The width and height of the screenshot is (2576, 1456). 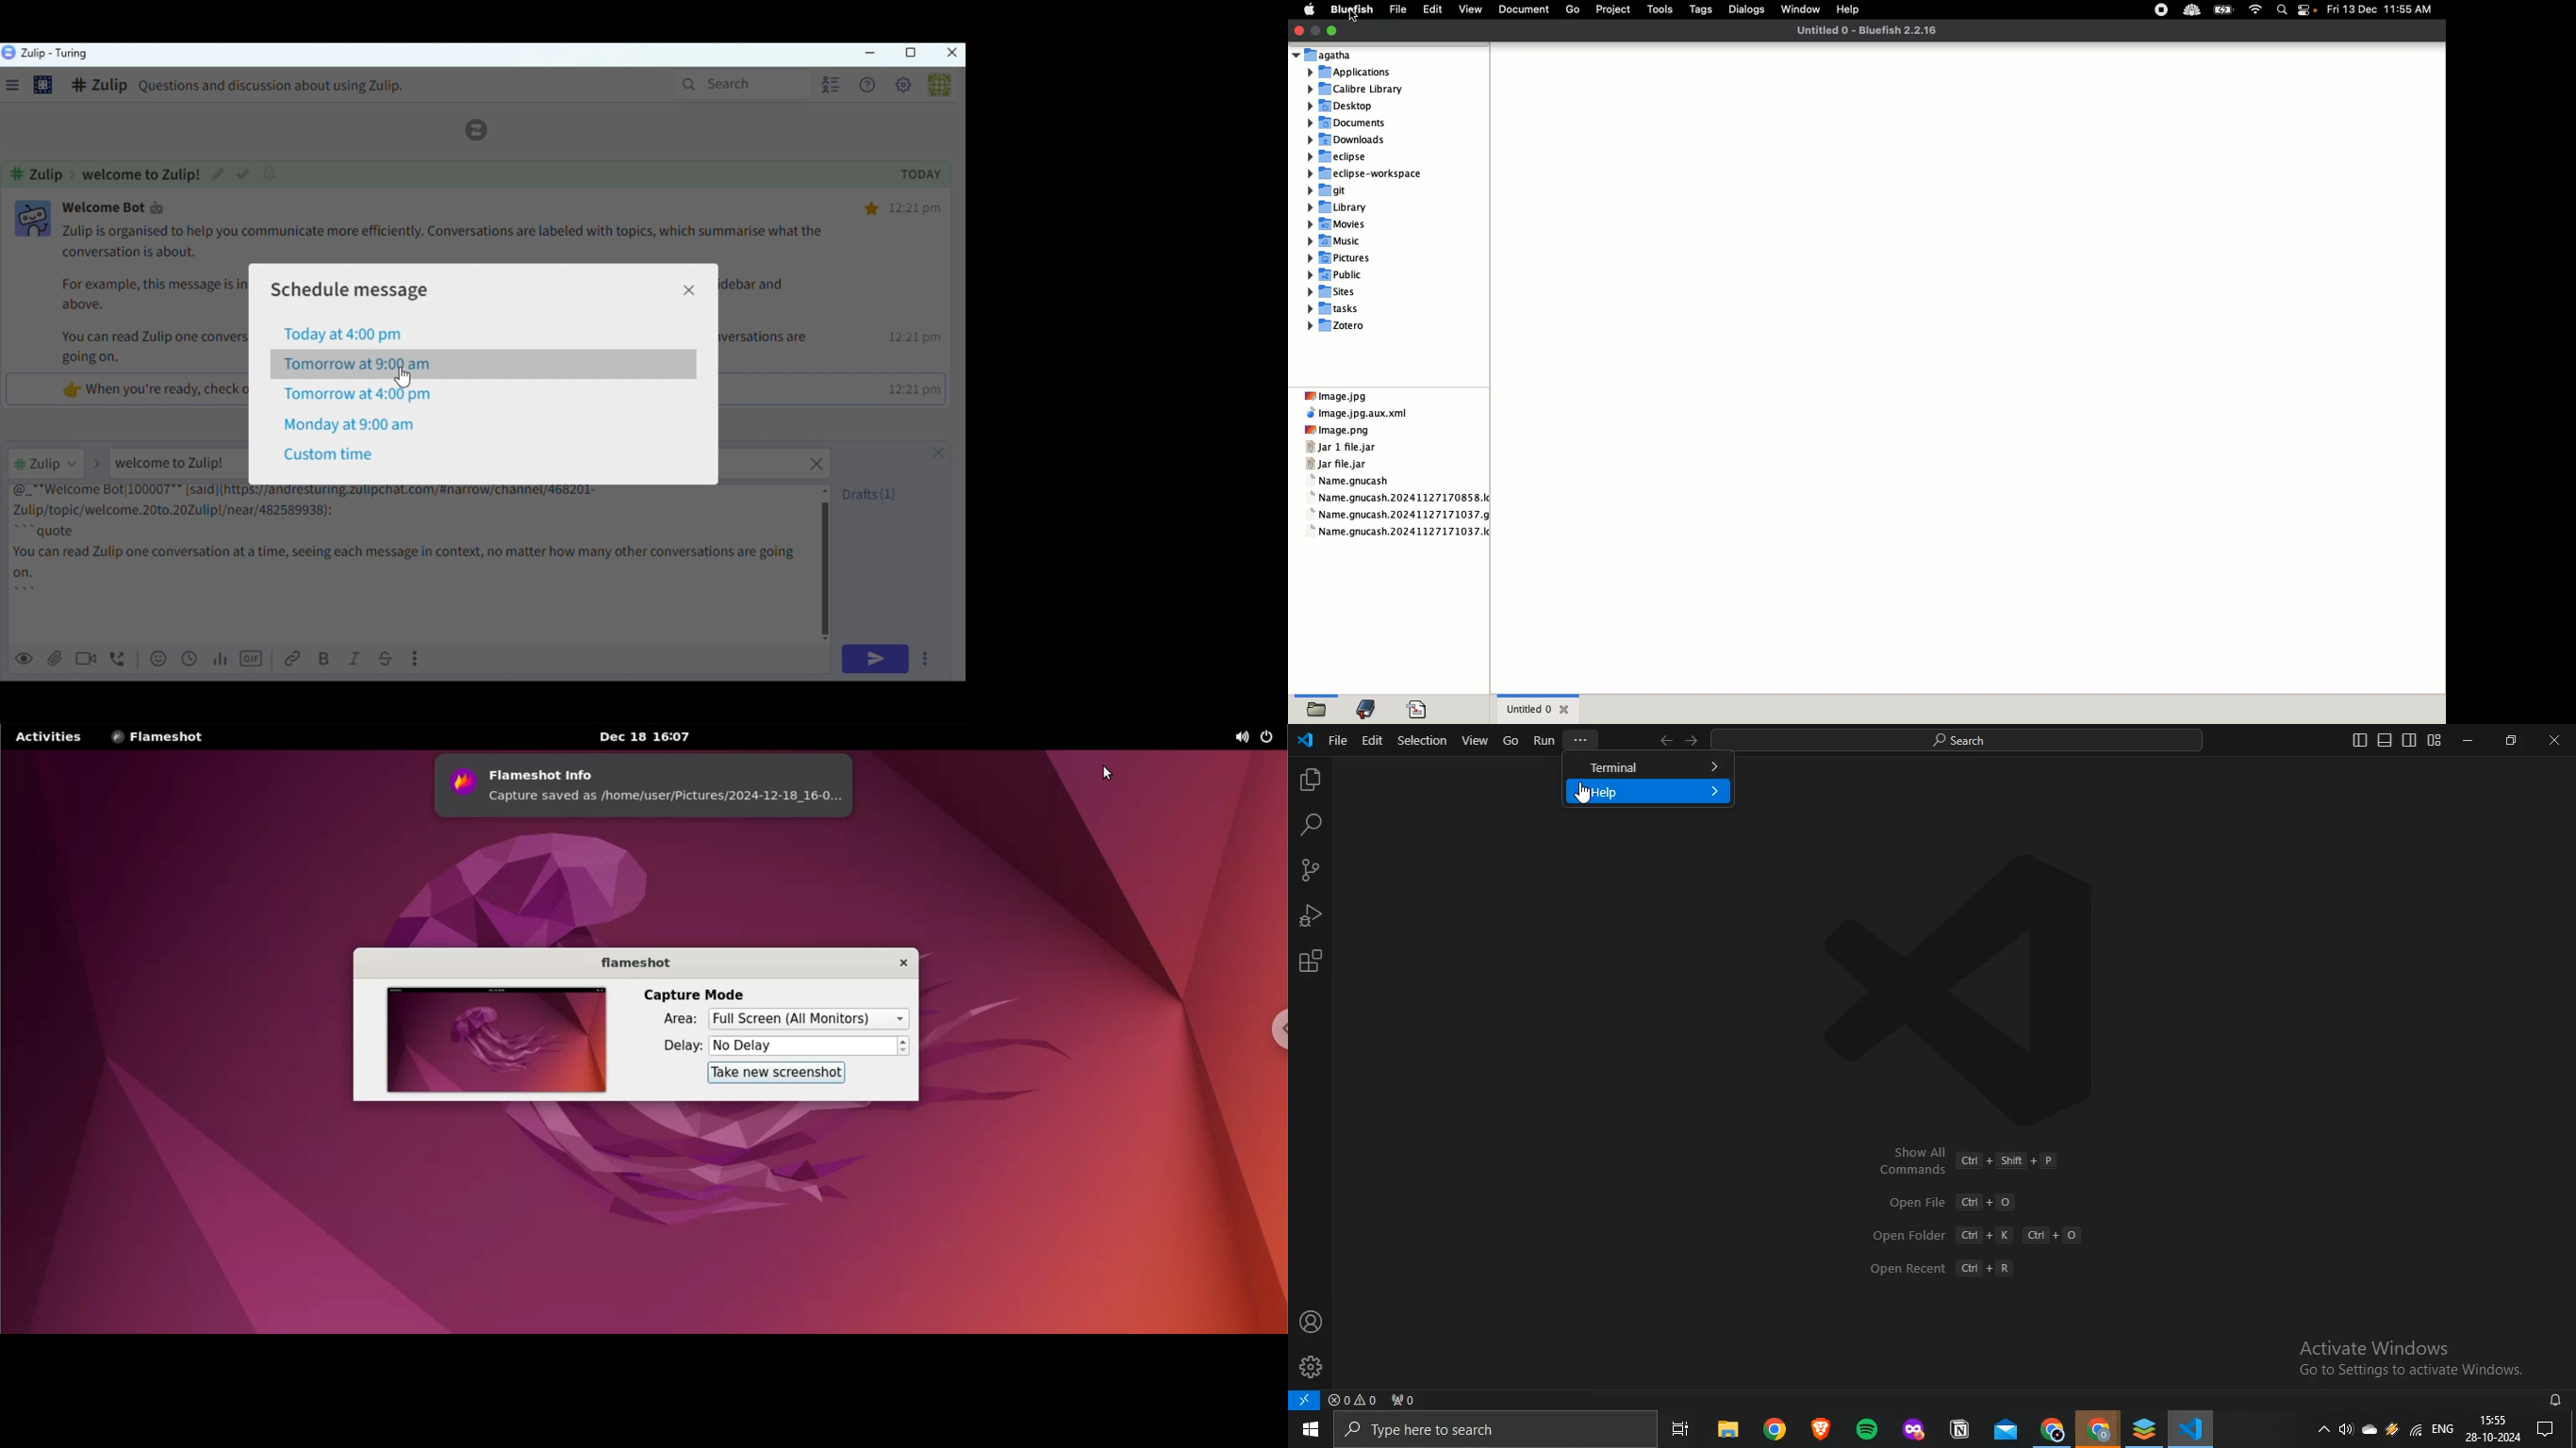 I want to click on customize layout, so click(x=2436, y=741).